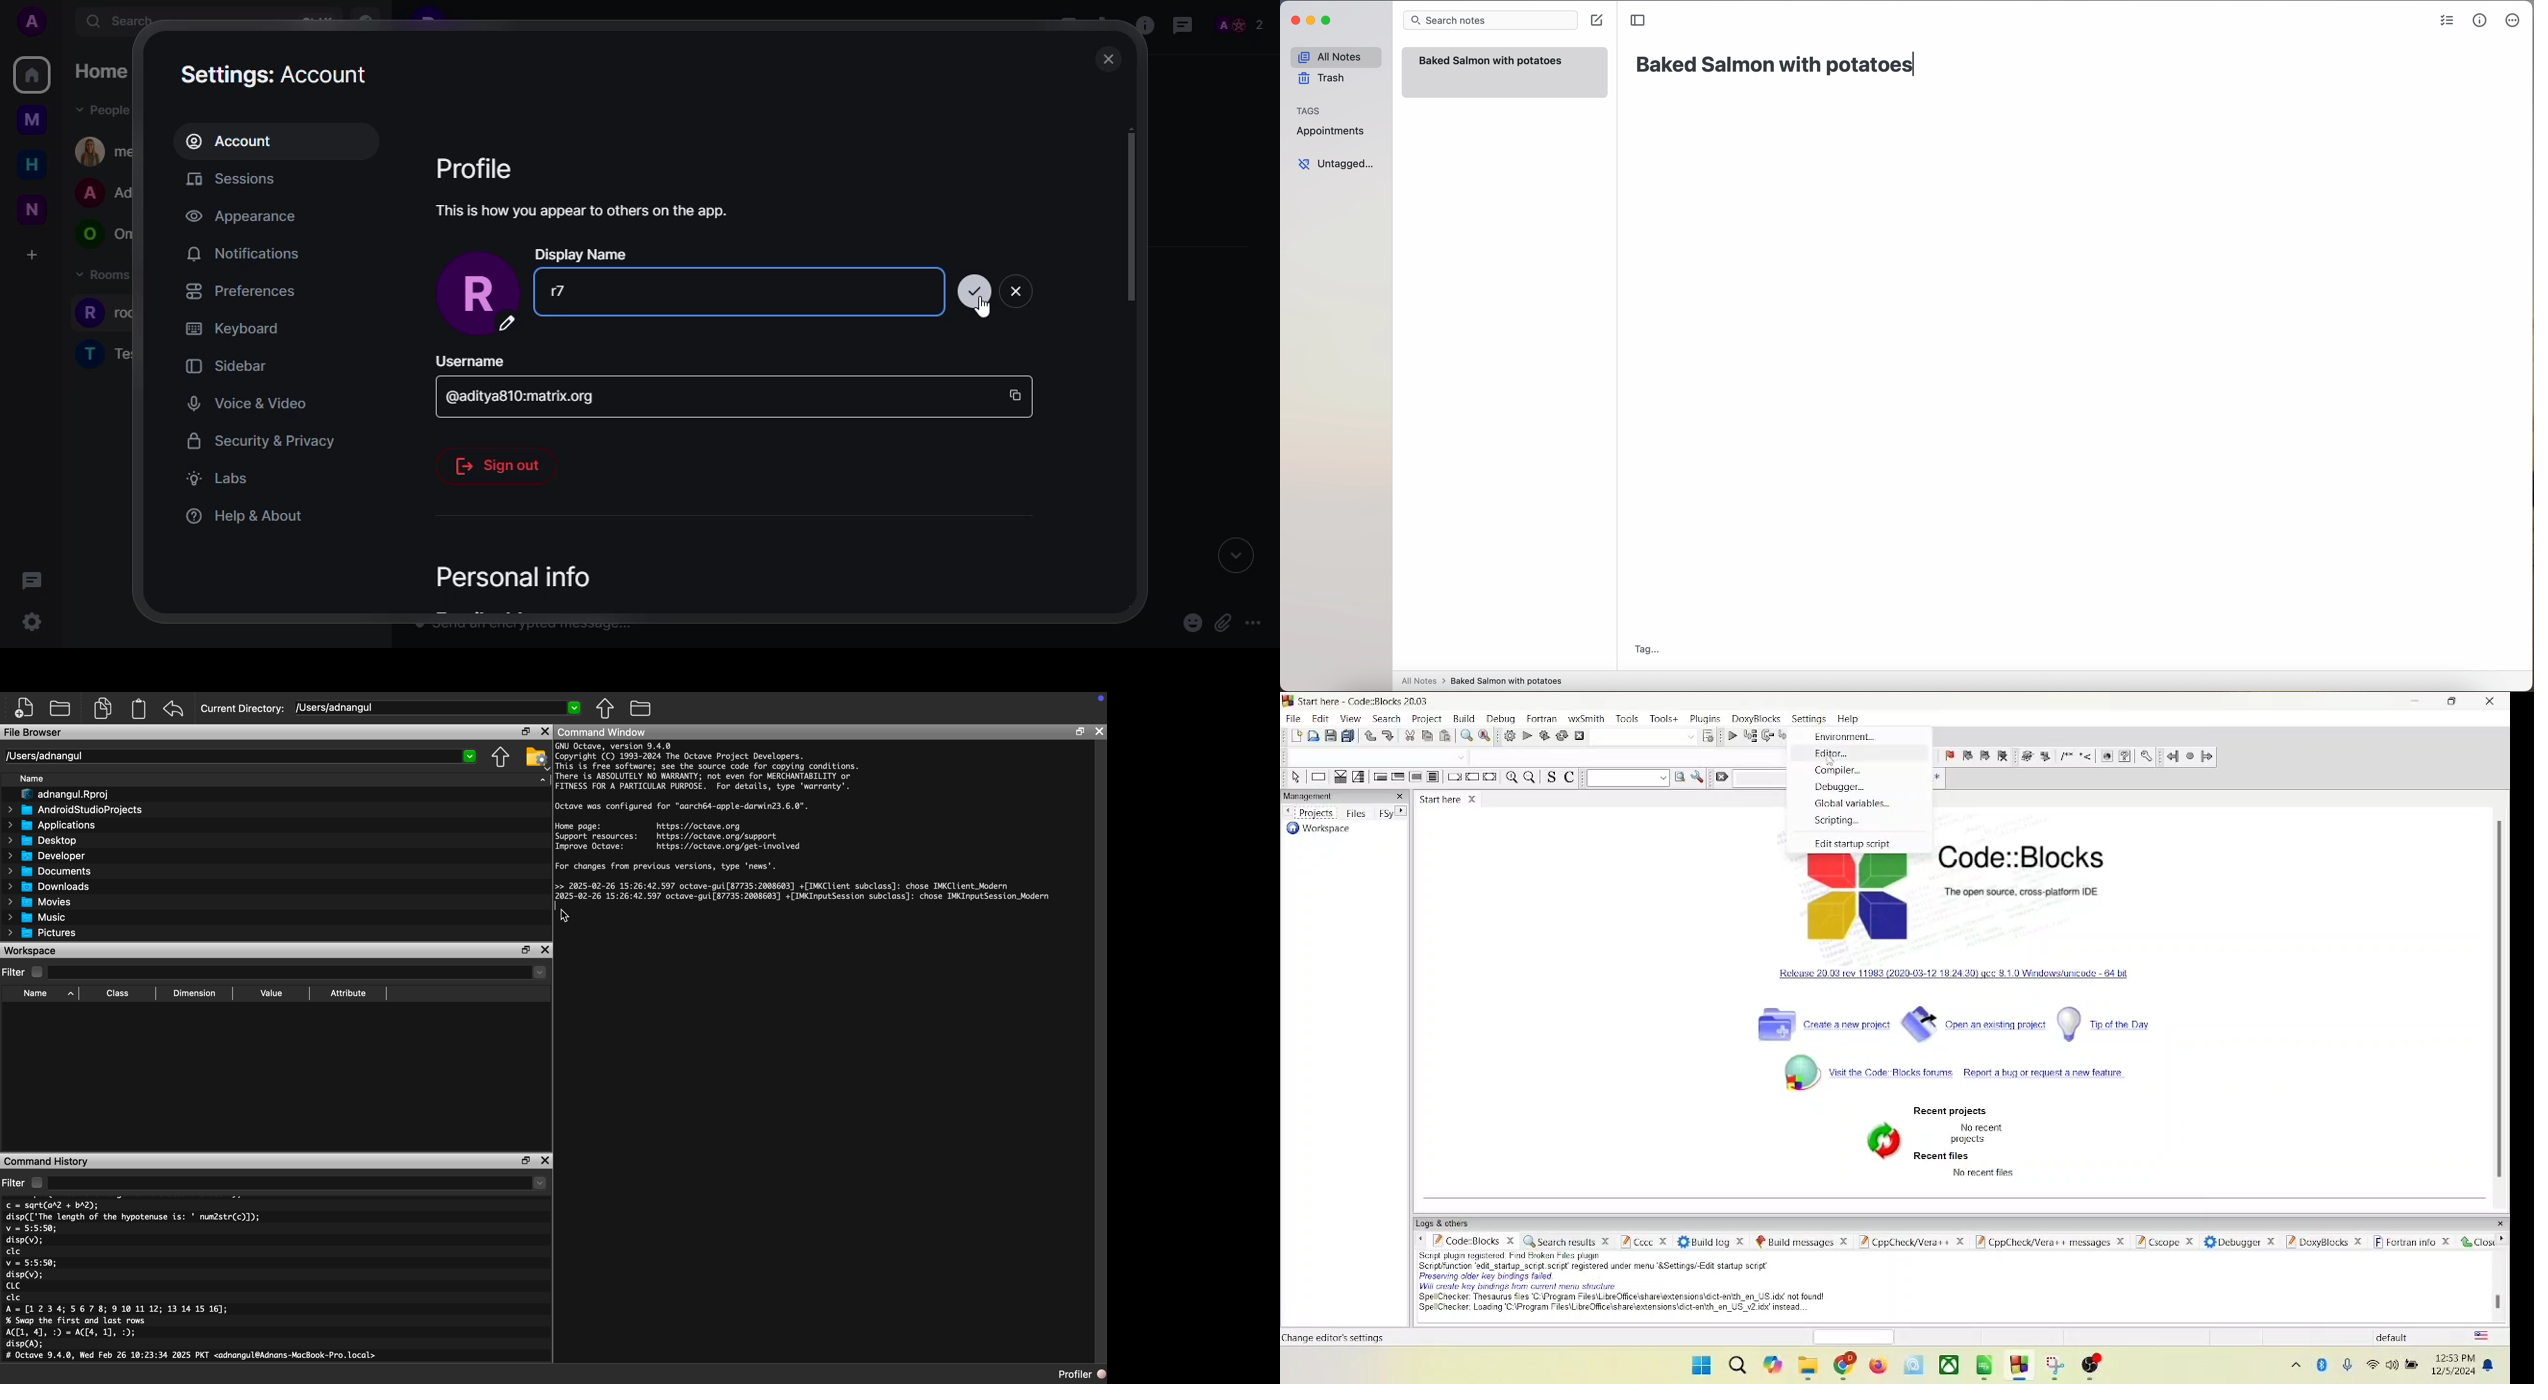 The width and height of the screenshot is (2548, 1400). I want to click on zoom out, so click(1529, 777).